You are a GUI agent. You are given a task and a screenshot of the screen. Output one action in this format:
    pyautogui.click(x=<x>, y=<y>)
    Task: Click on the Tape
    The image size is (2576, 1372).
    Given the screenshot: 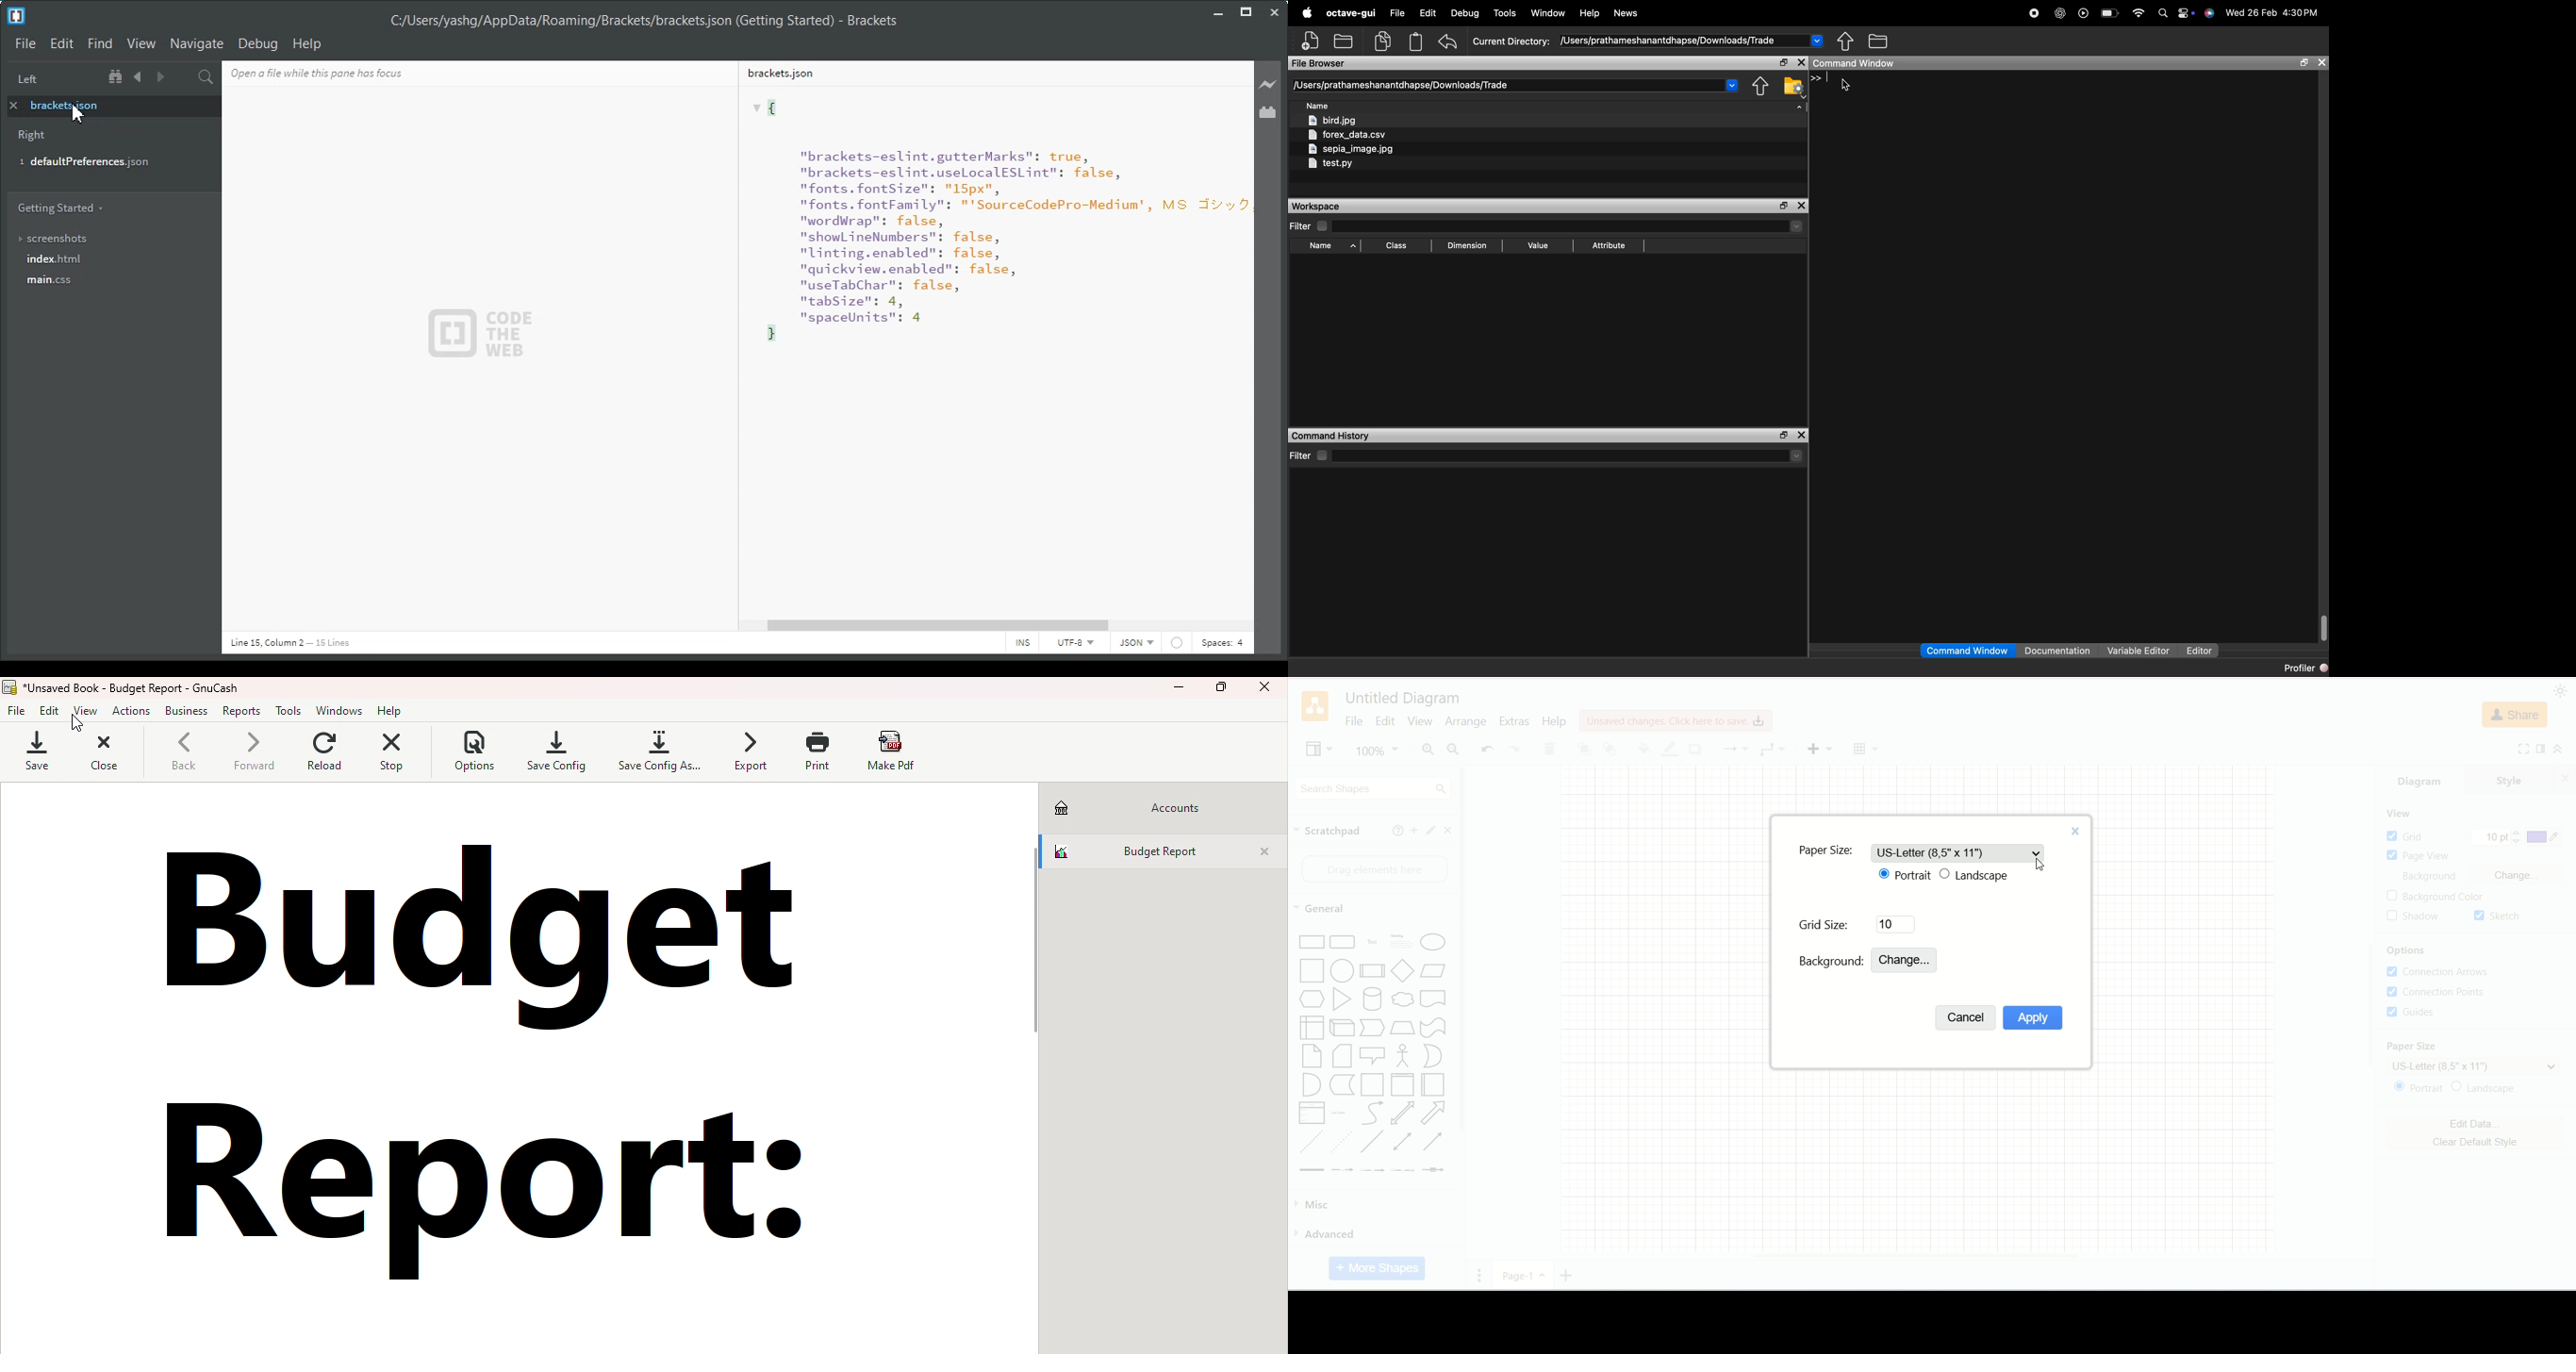 What is the action you would take?
    pyautogui.click(x=1433, y=1029)
    